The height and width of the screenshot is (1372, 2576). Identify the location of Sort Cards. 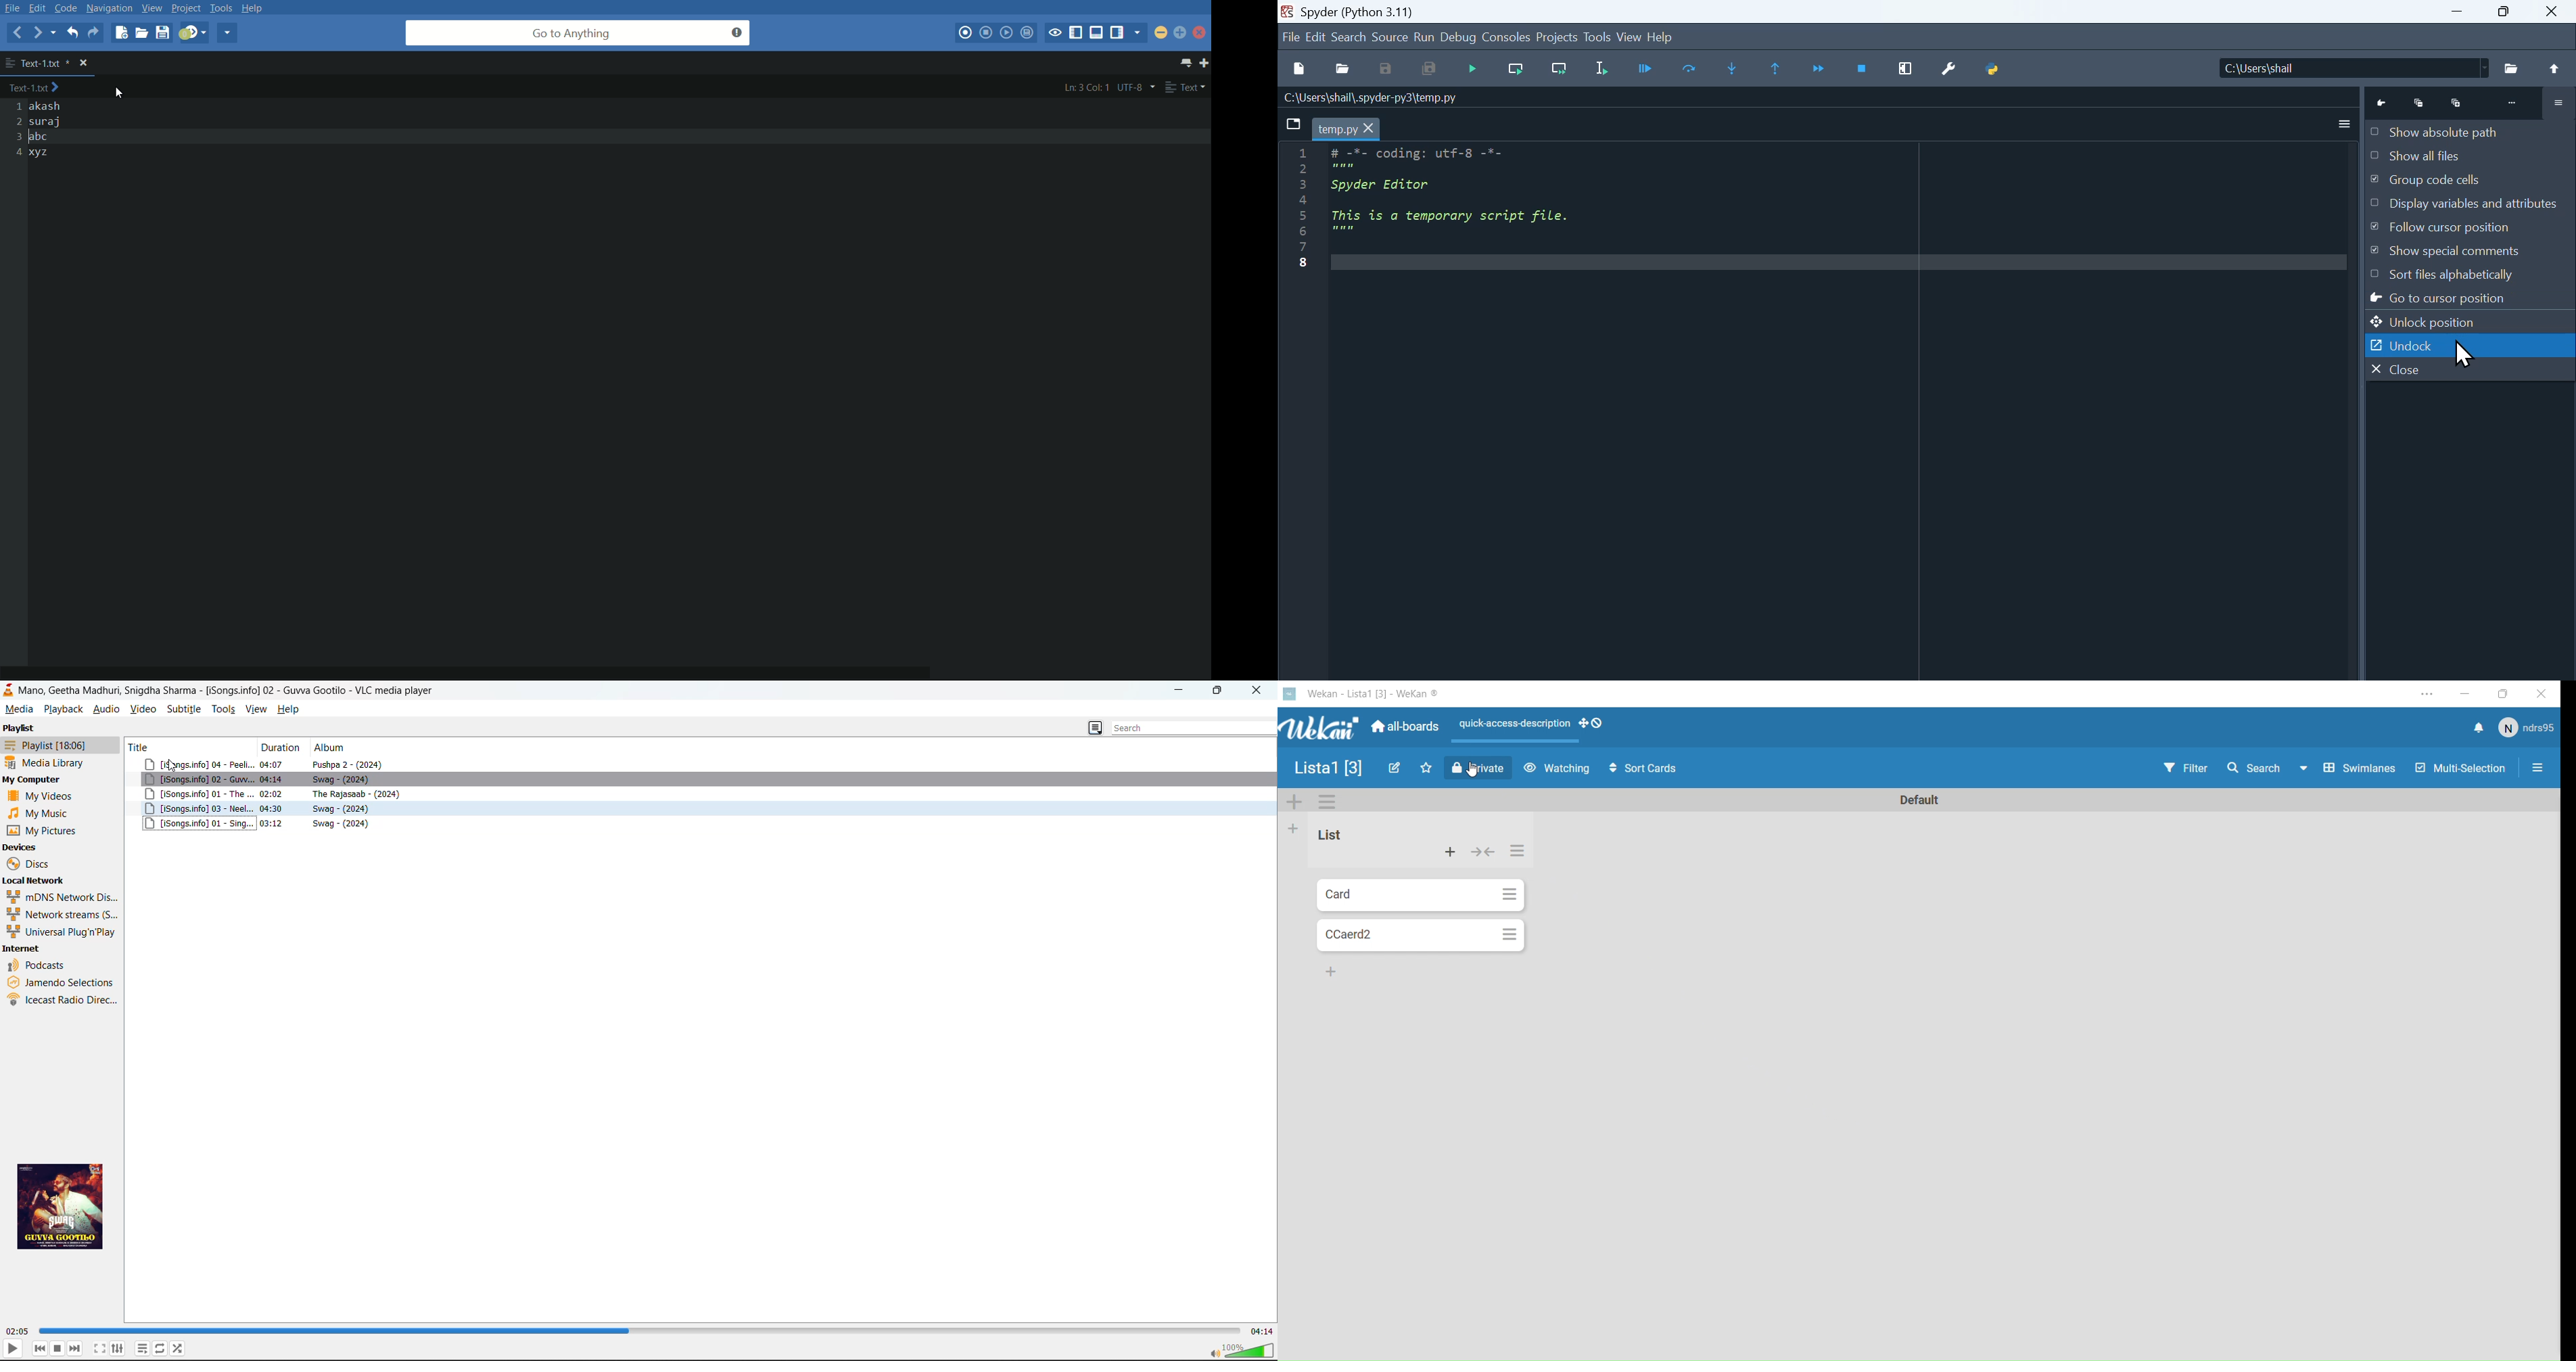
(1640, 769).